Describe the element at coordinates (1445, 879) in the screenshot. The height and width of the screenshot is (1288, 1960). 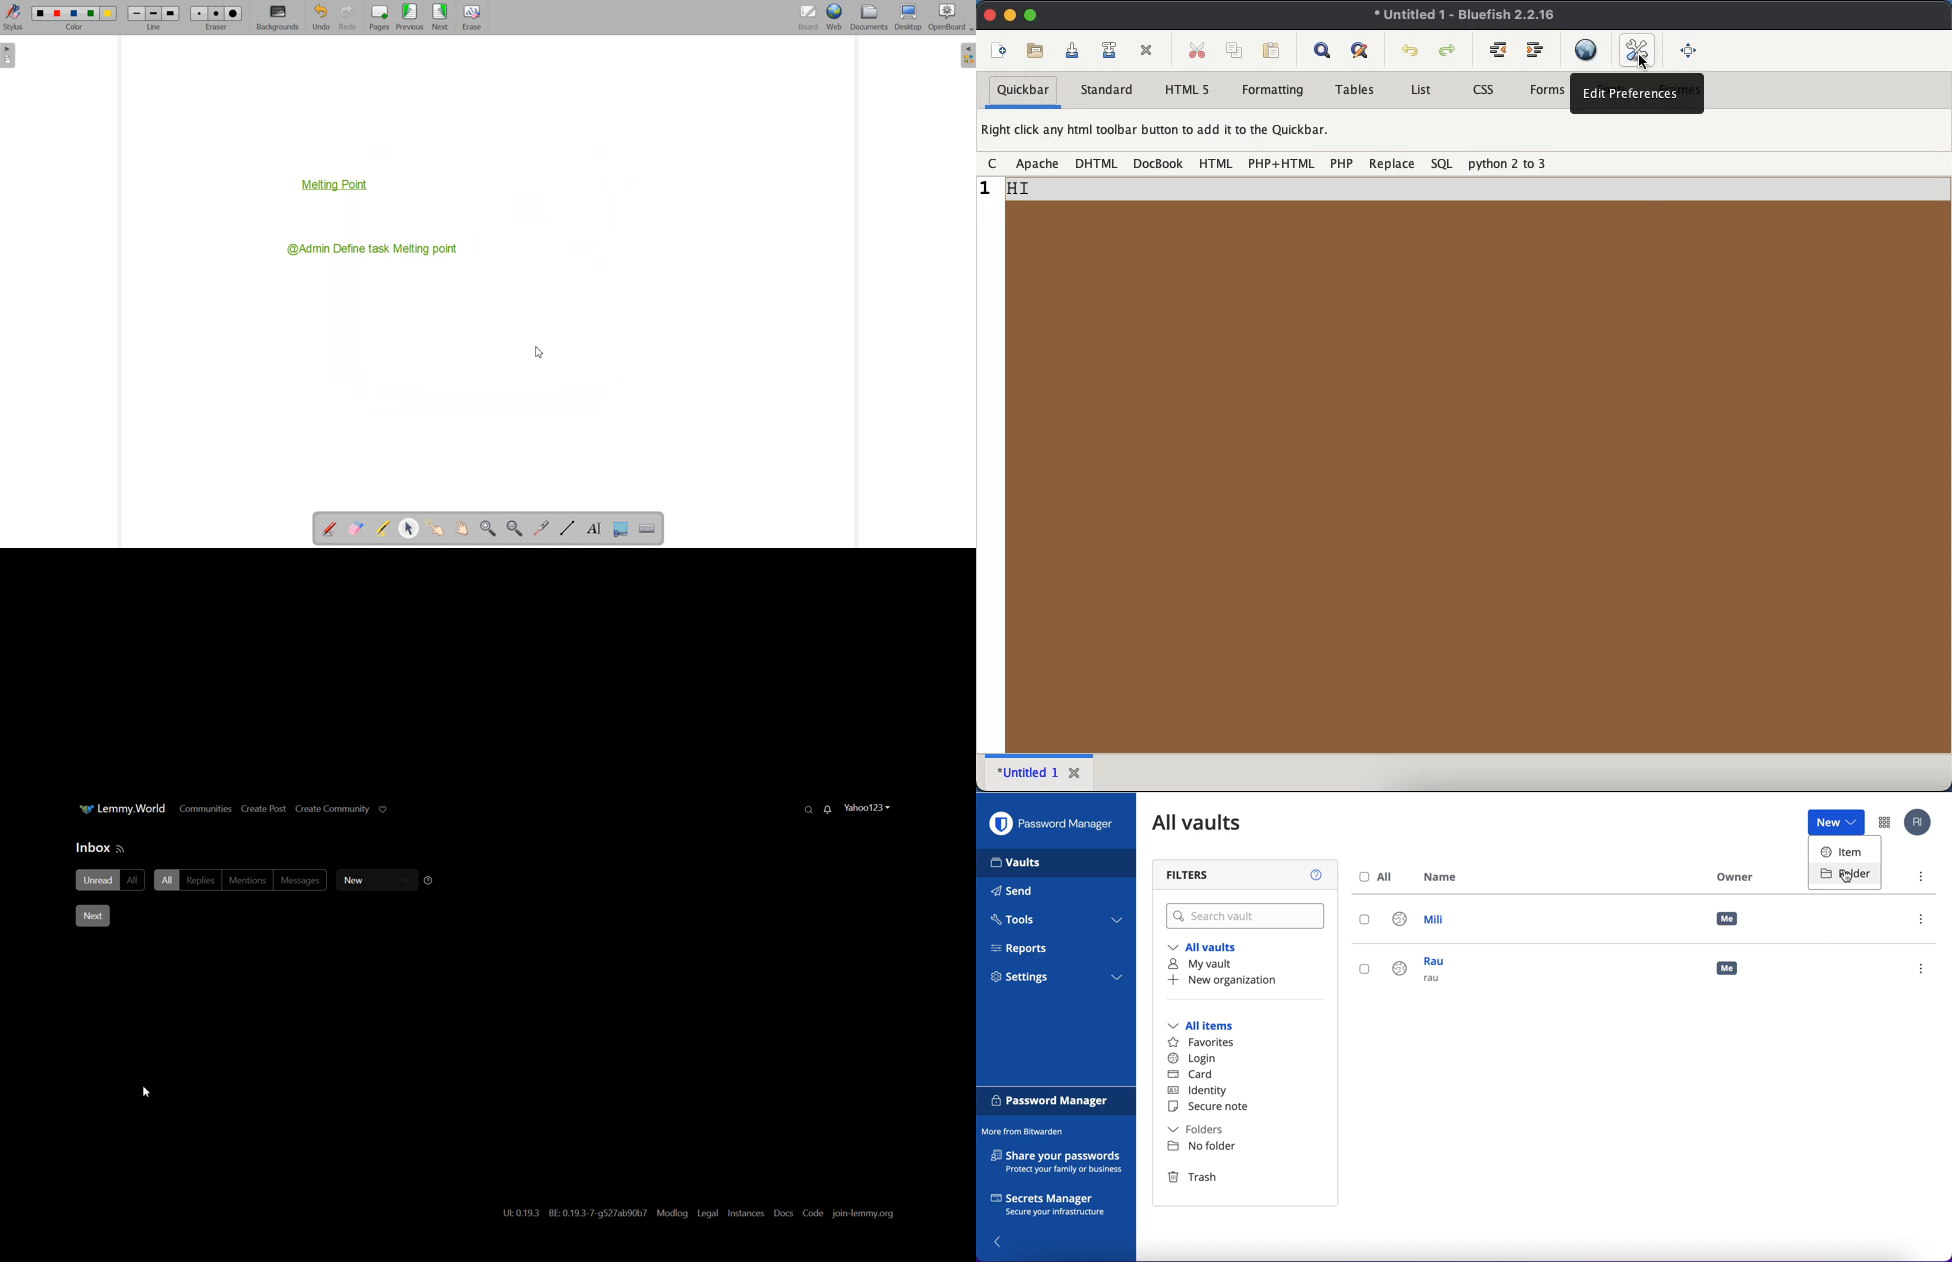
I see `name` at that location.